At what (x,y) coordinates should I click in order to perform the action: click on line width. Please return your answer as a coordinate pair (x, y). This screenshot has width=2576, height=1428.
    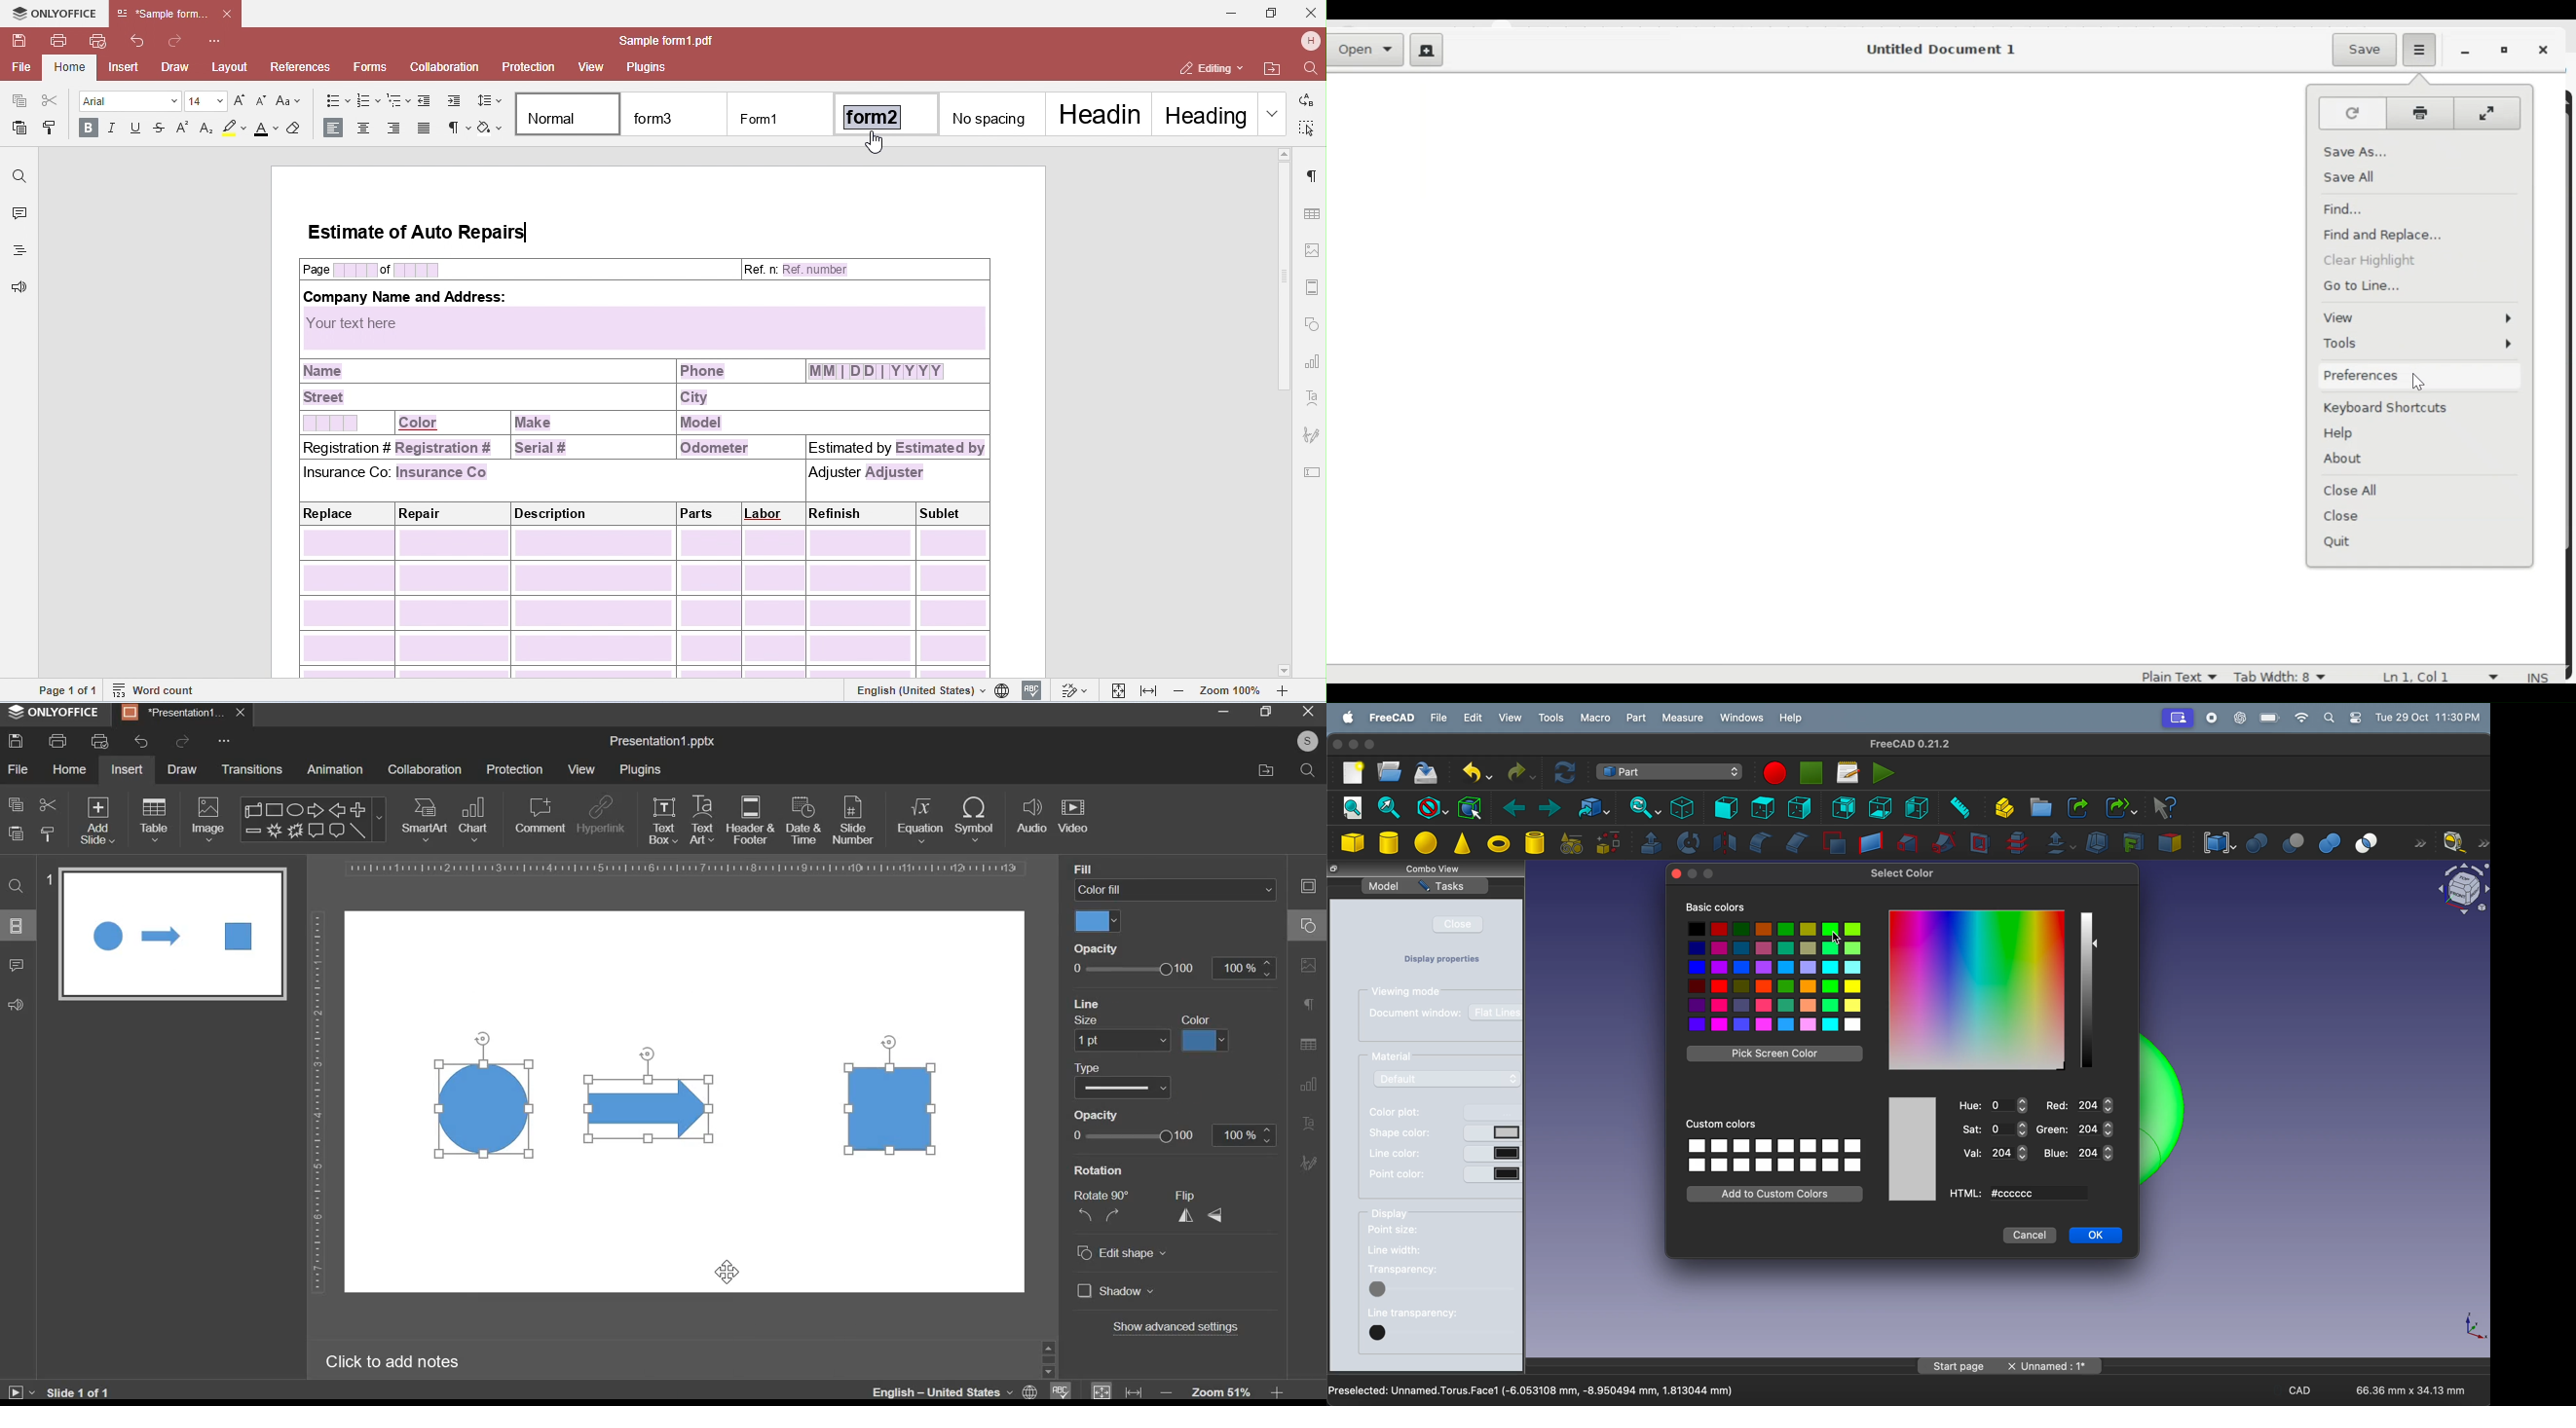
    Looking at the image, I should click on (1415, 1250).